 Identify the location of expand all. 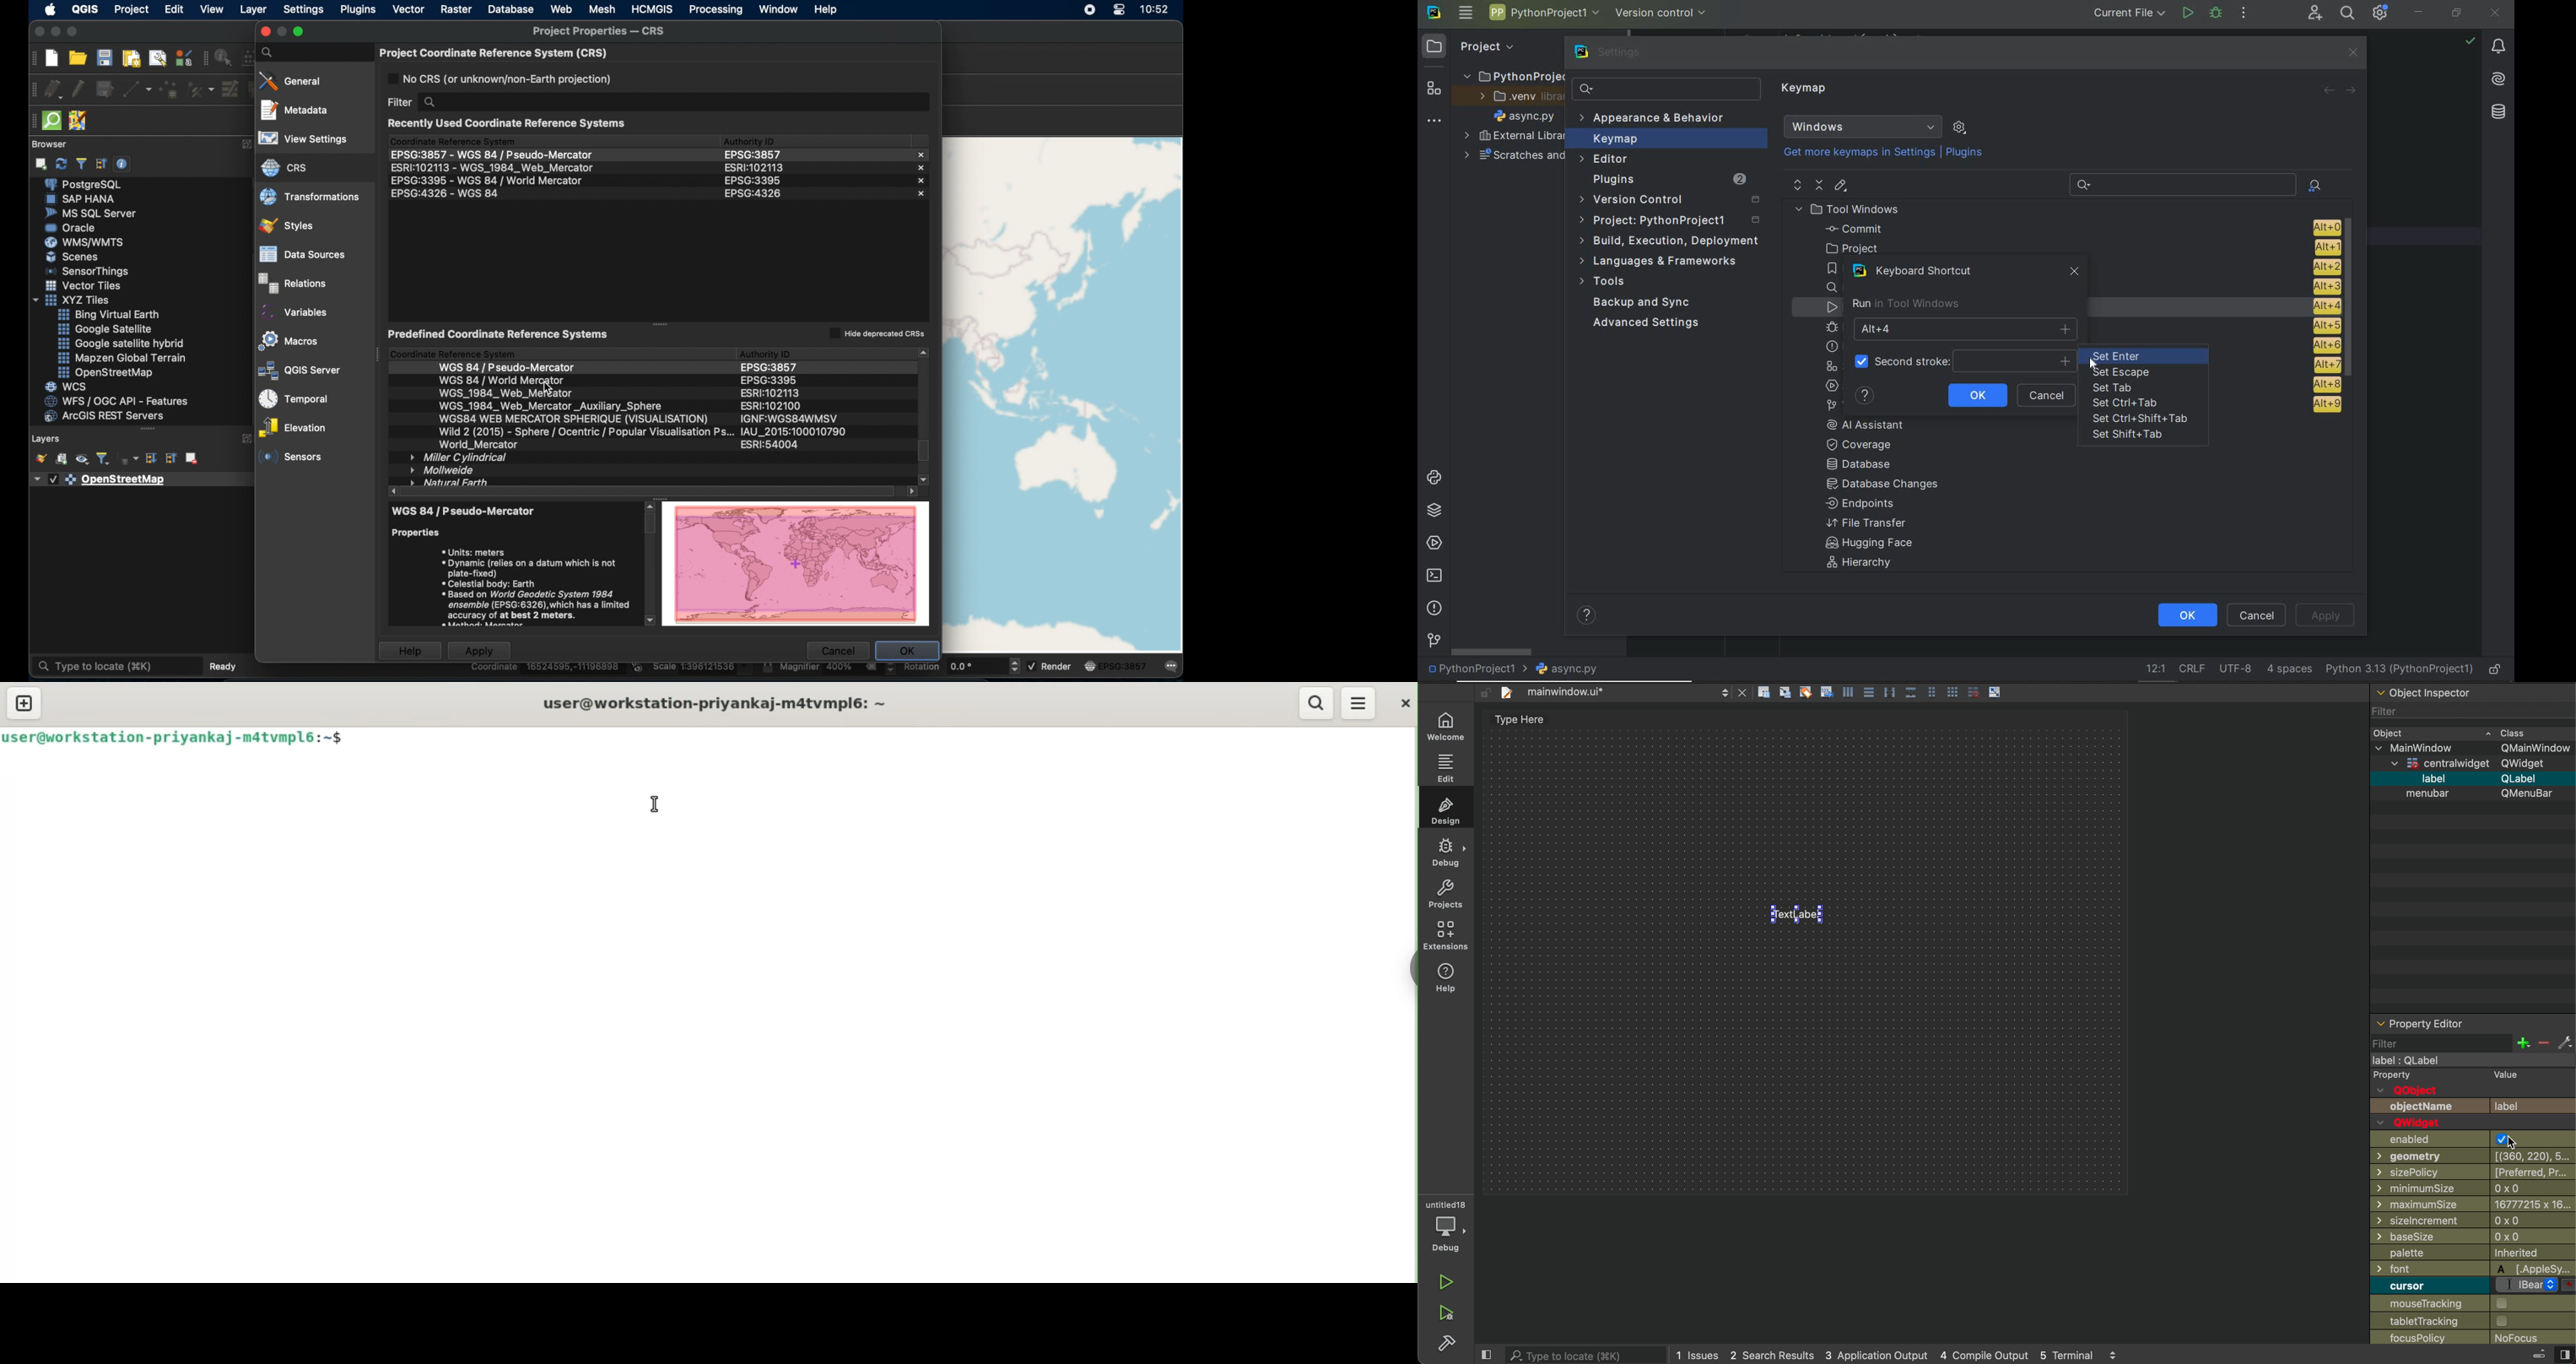
(151, 458).